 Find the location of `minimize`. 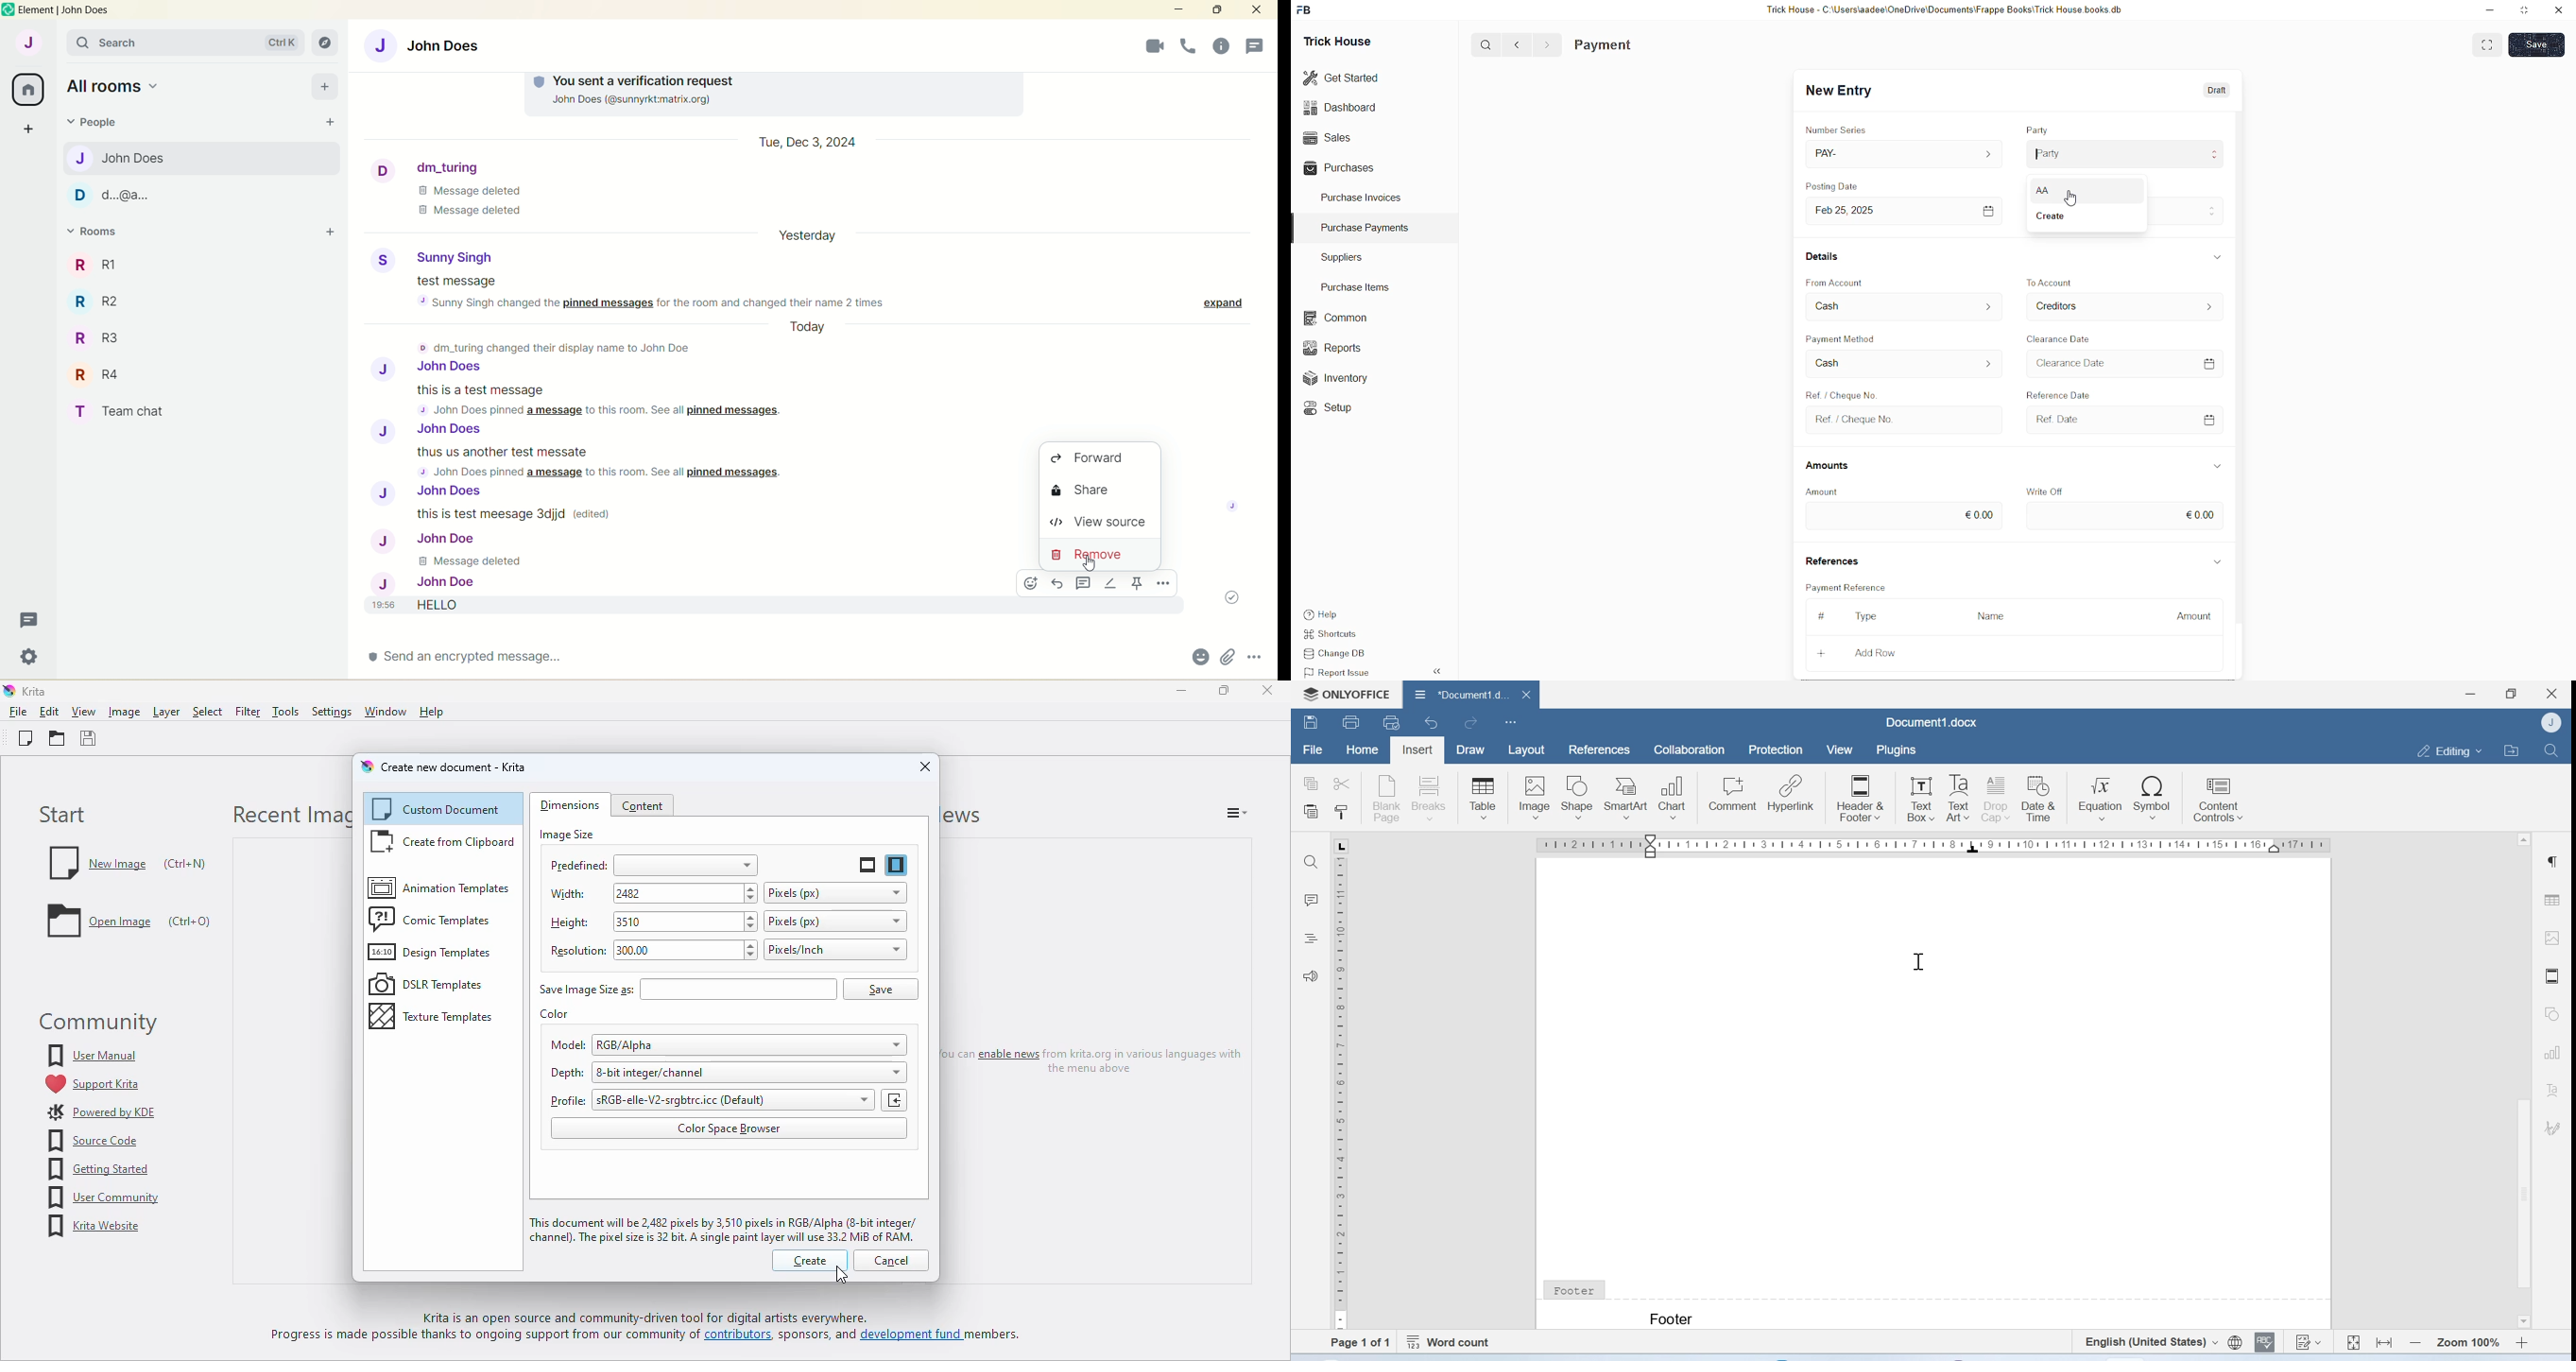

minimize is located at coordinates (1177, 9).